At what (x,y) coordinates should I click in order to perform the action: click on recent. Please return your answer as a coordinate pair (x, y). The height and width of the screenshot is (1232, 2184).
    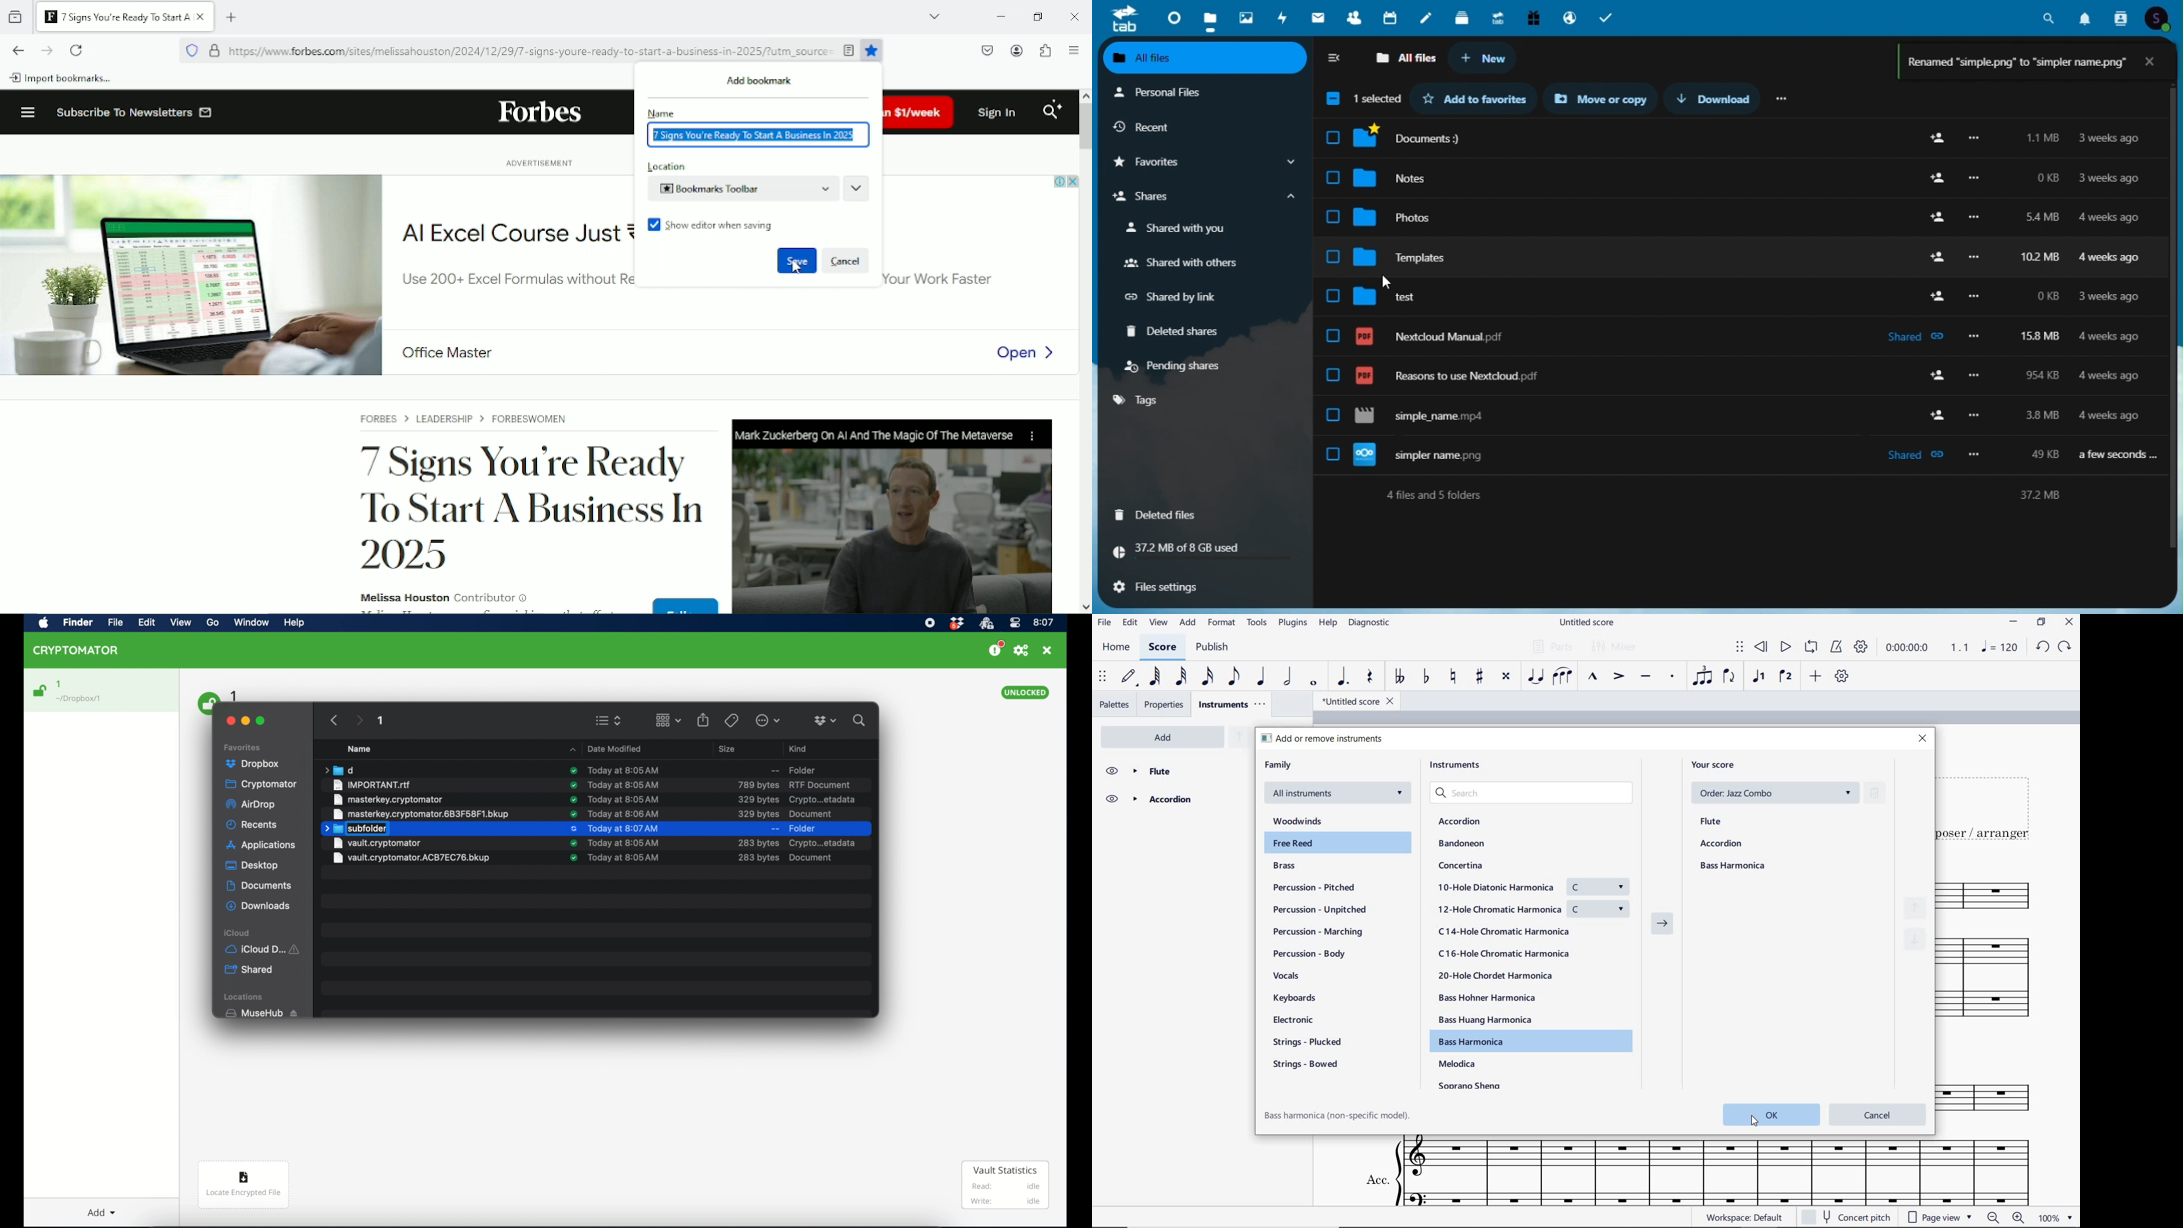
    Looking at the image, I should click on (1202, 127).